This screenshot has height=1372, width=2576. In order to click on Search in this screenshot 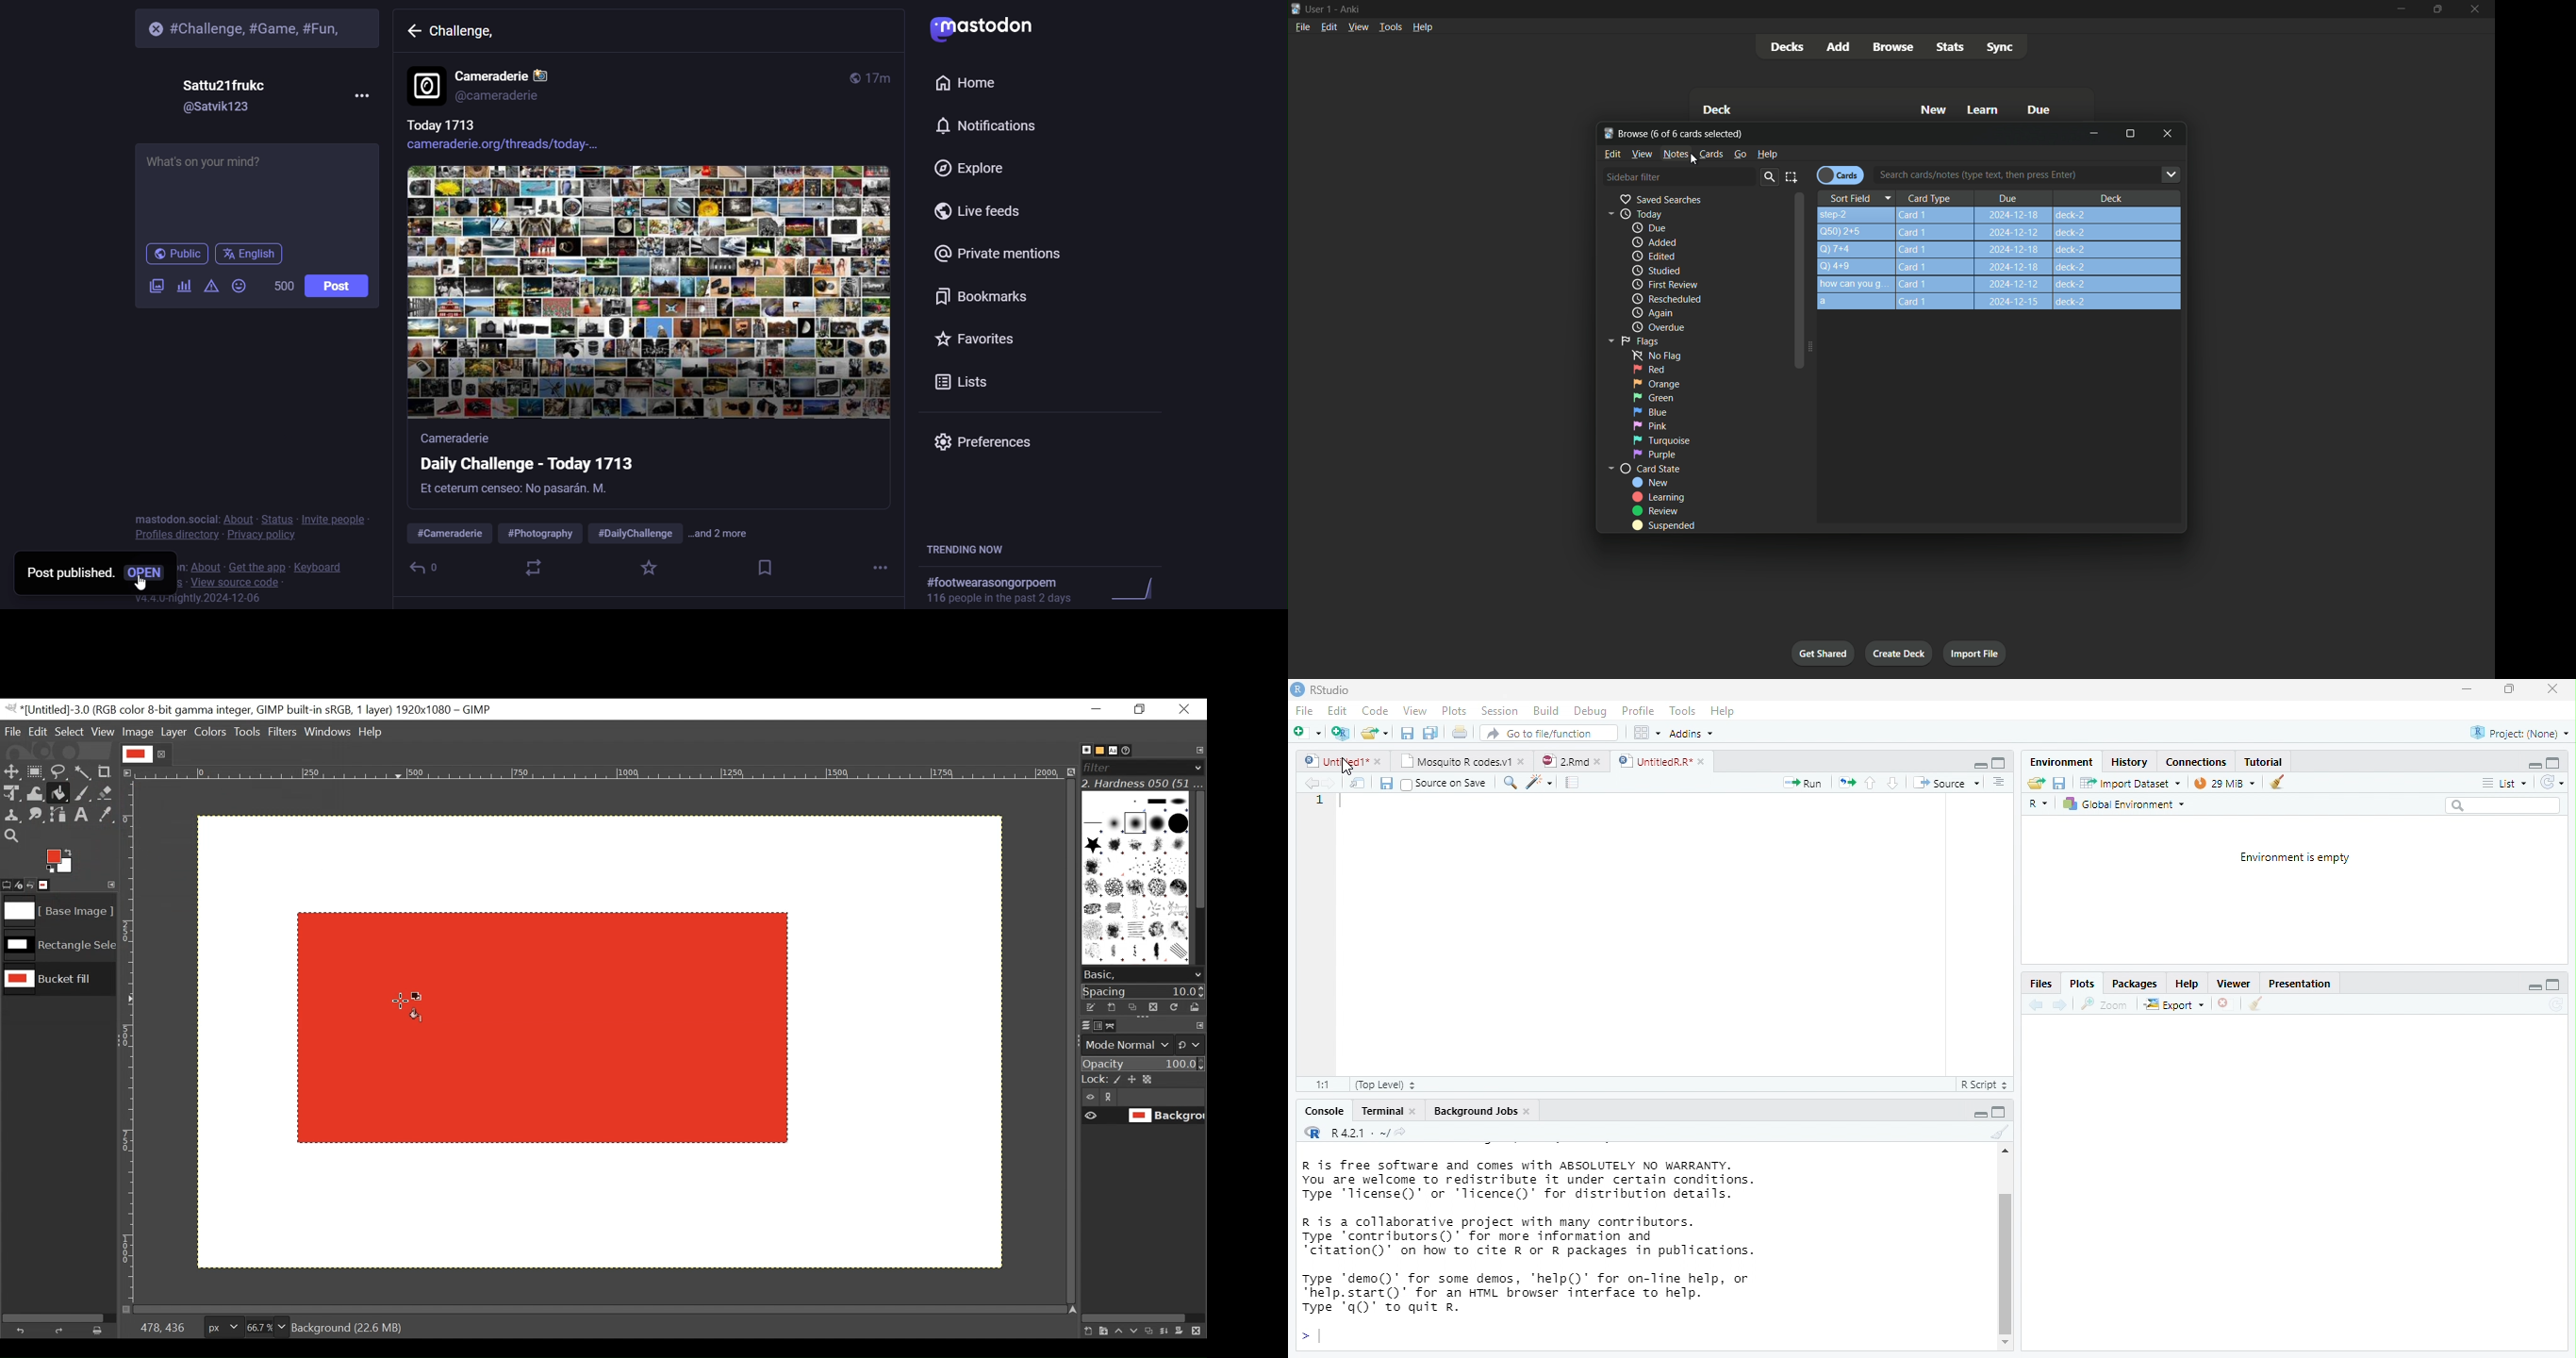, I will do `click(1768, 177)`.